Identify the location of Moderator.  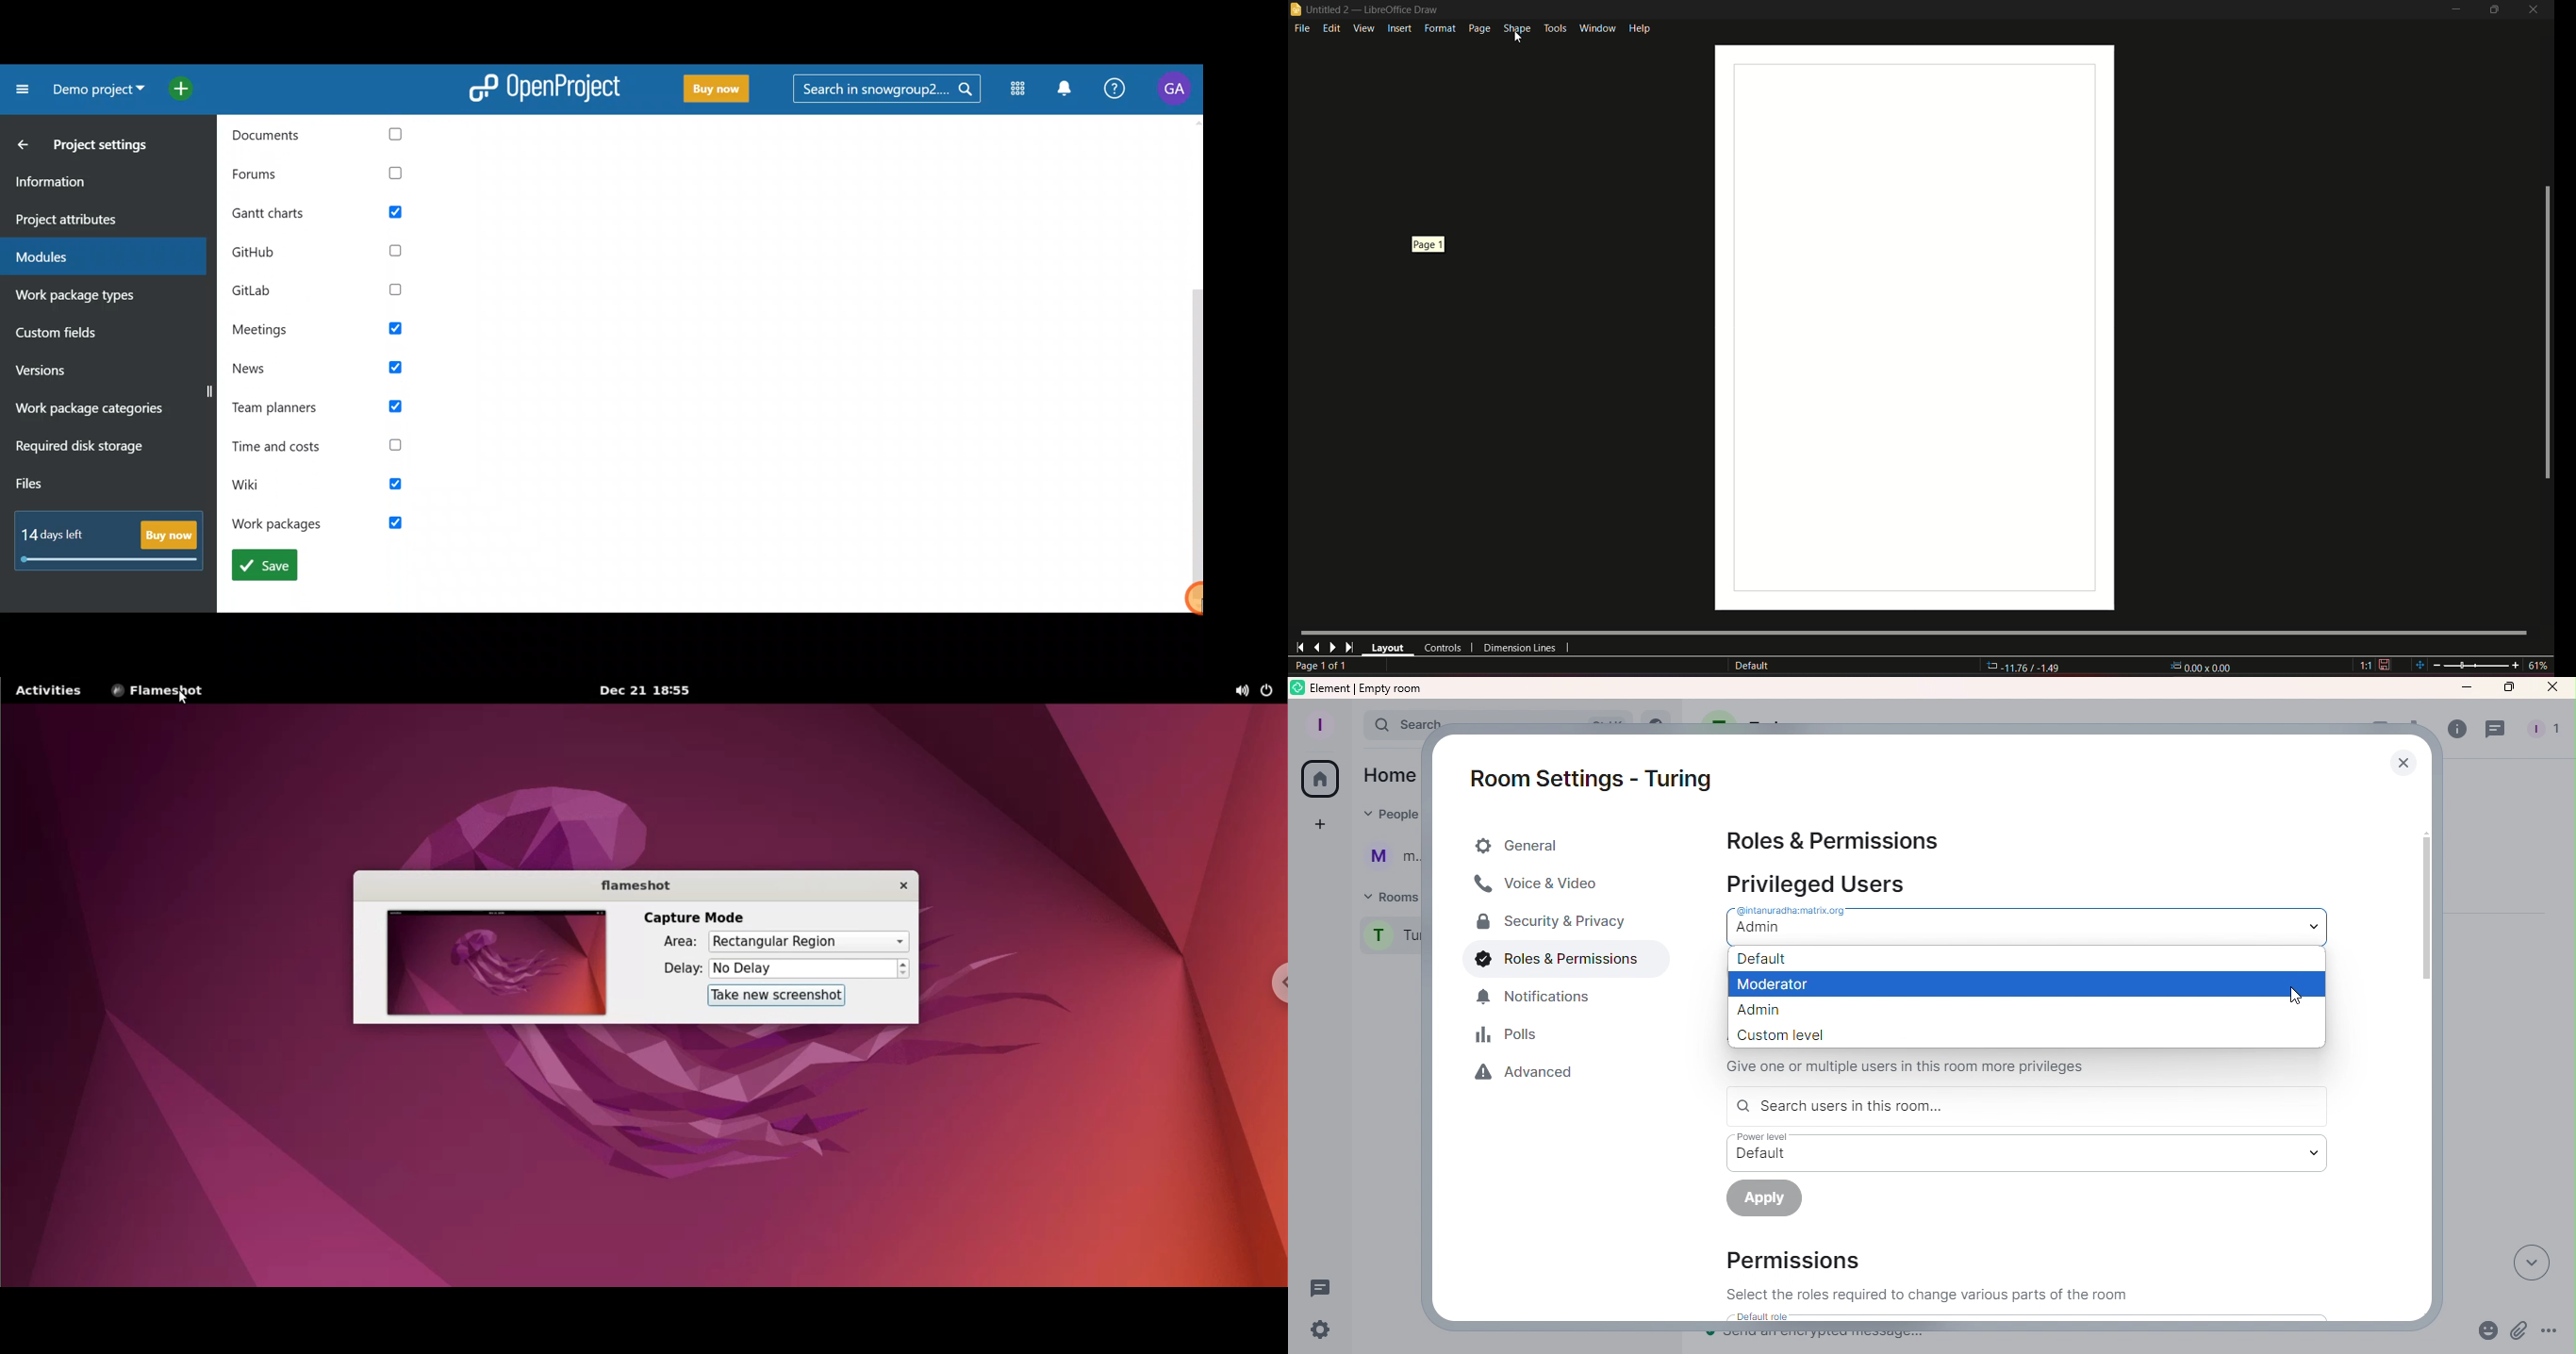
(2026, 985).